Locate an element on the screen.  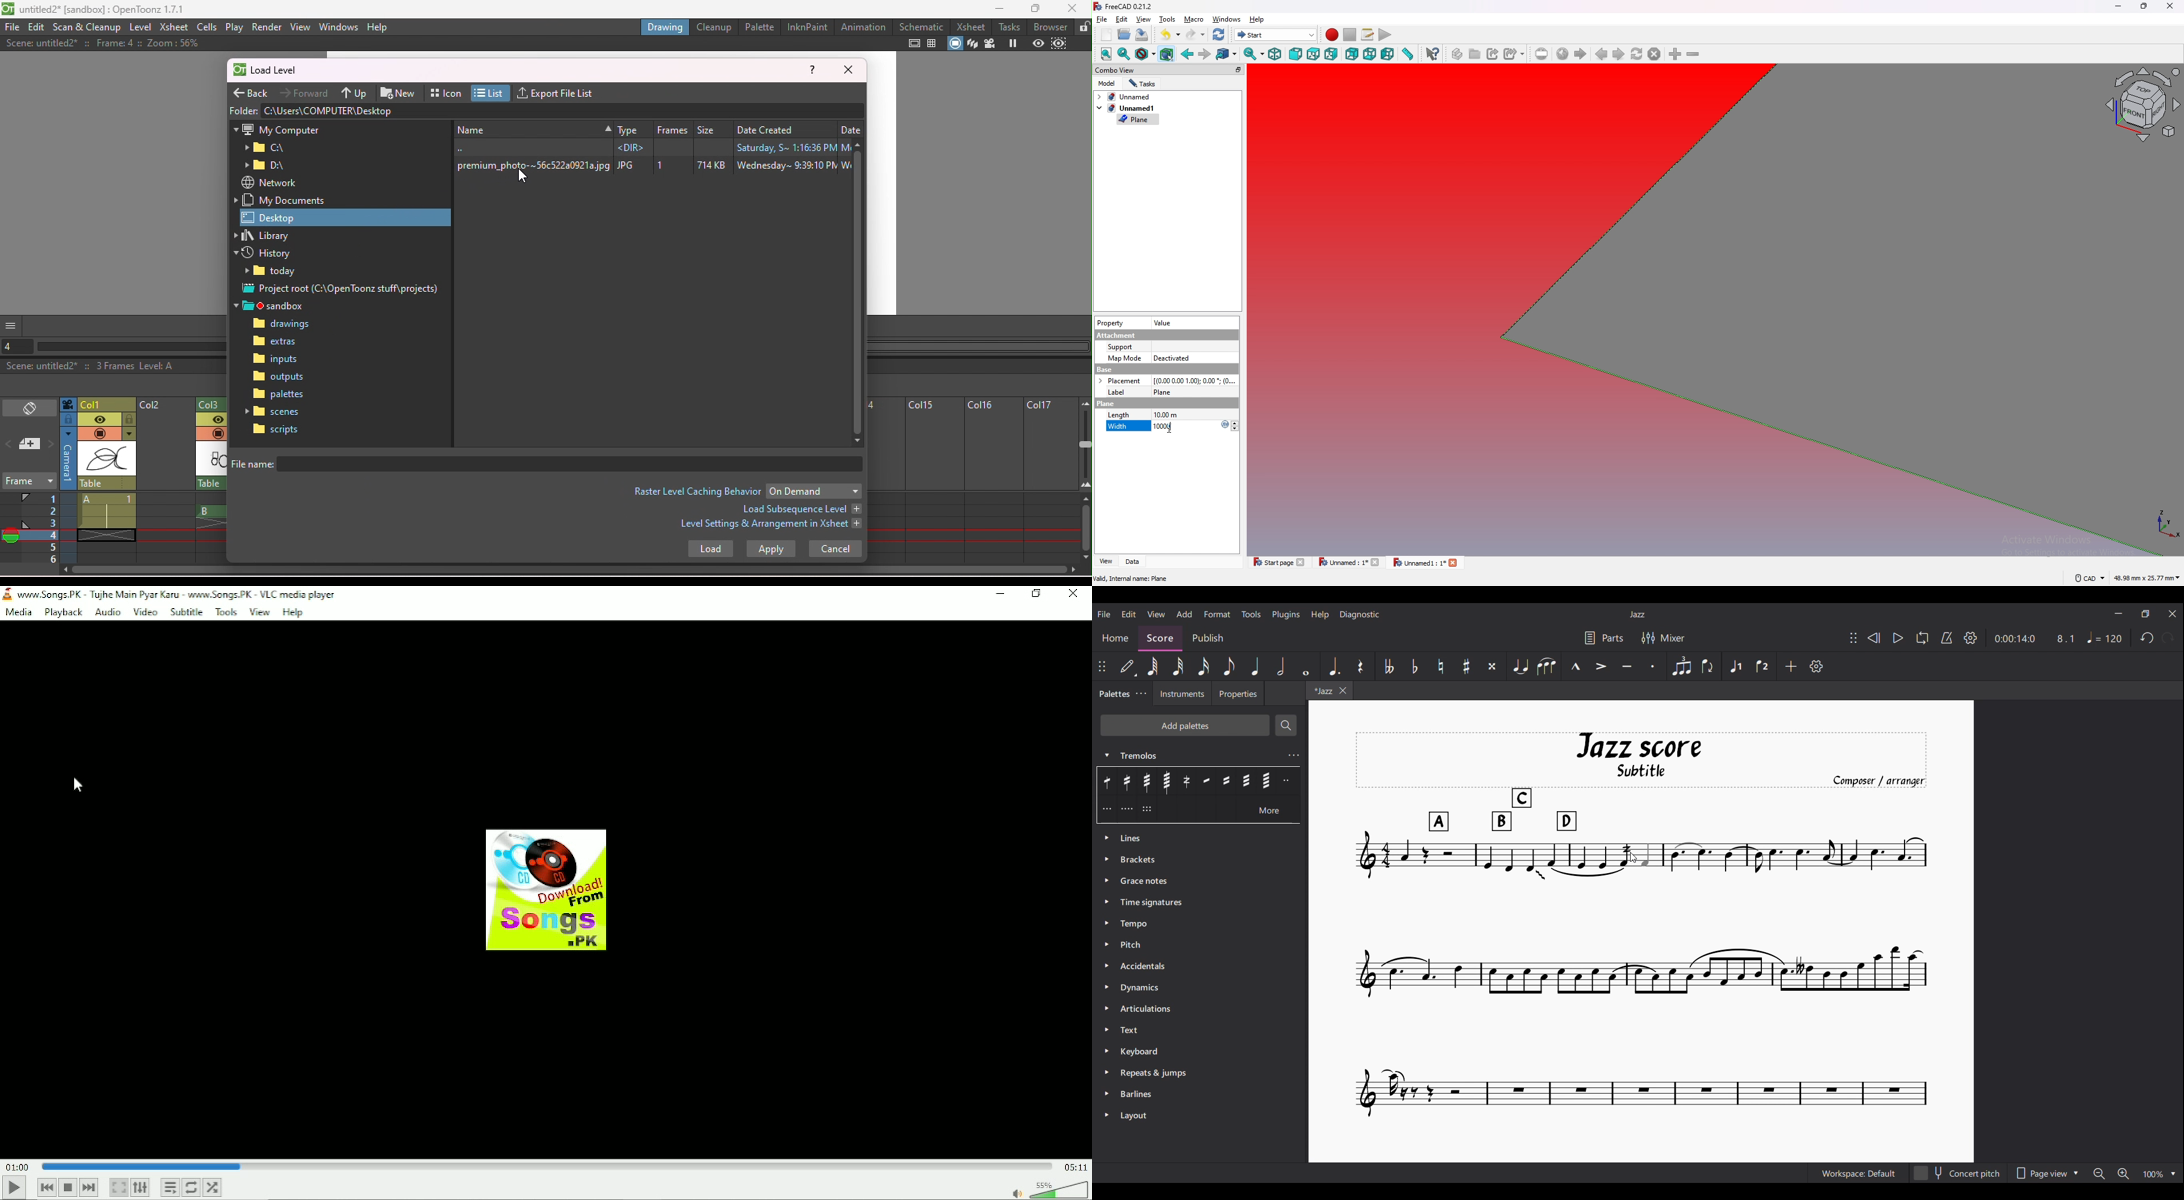
Rest is located at coordinates (1361, 666).